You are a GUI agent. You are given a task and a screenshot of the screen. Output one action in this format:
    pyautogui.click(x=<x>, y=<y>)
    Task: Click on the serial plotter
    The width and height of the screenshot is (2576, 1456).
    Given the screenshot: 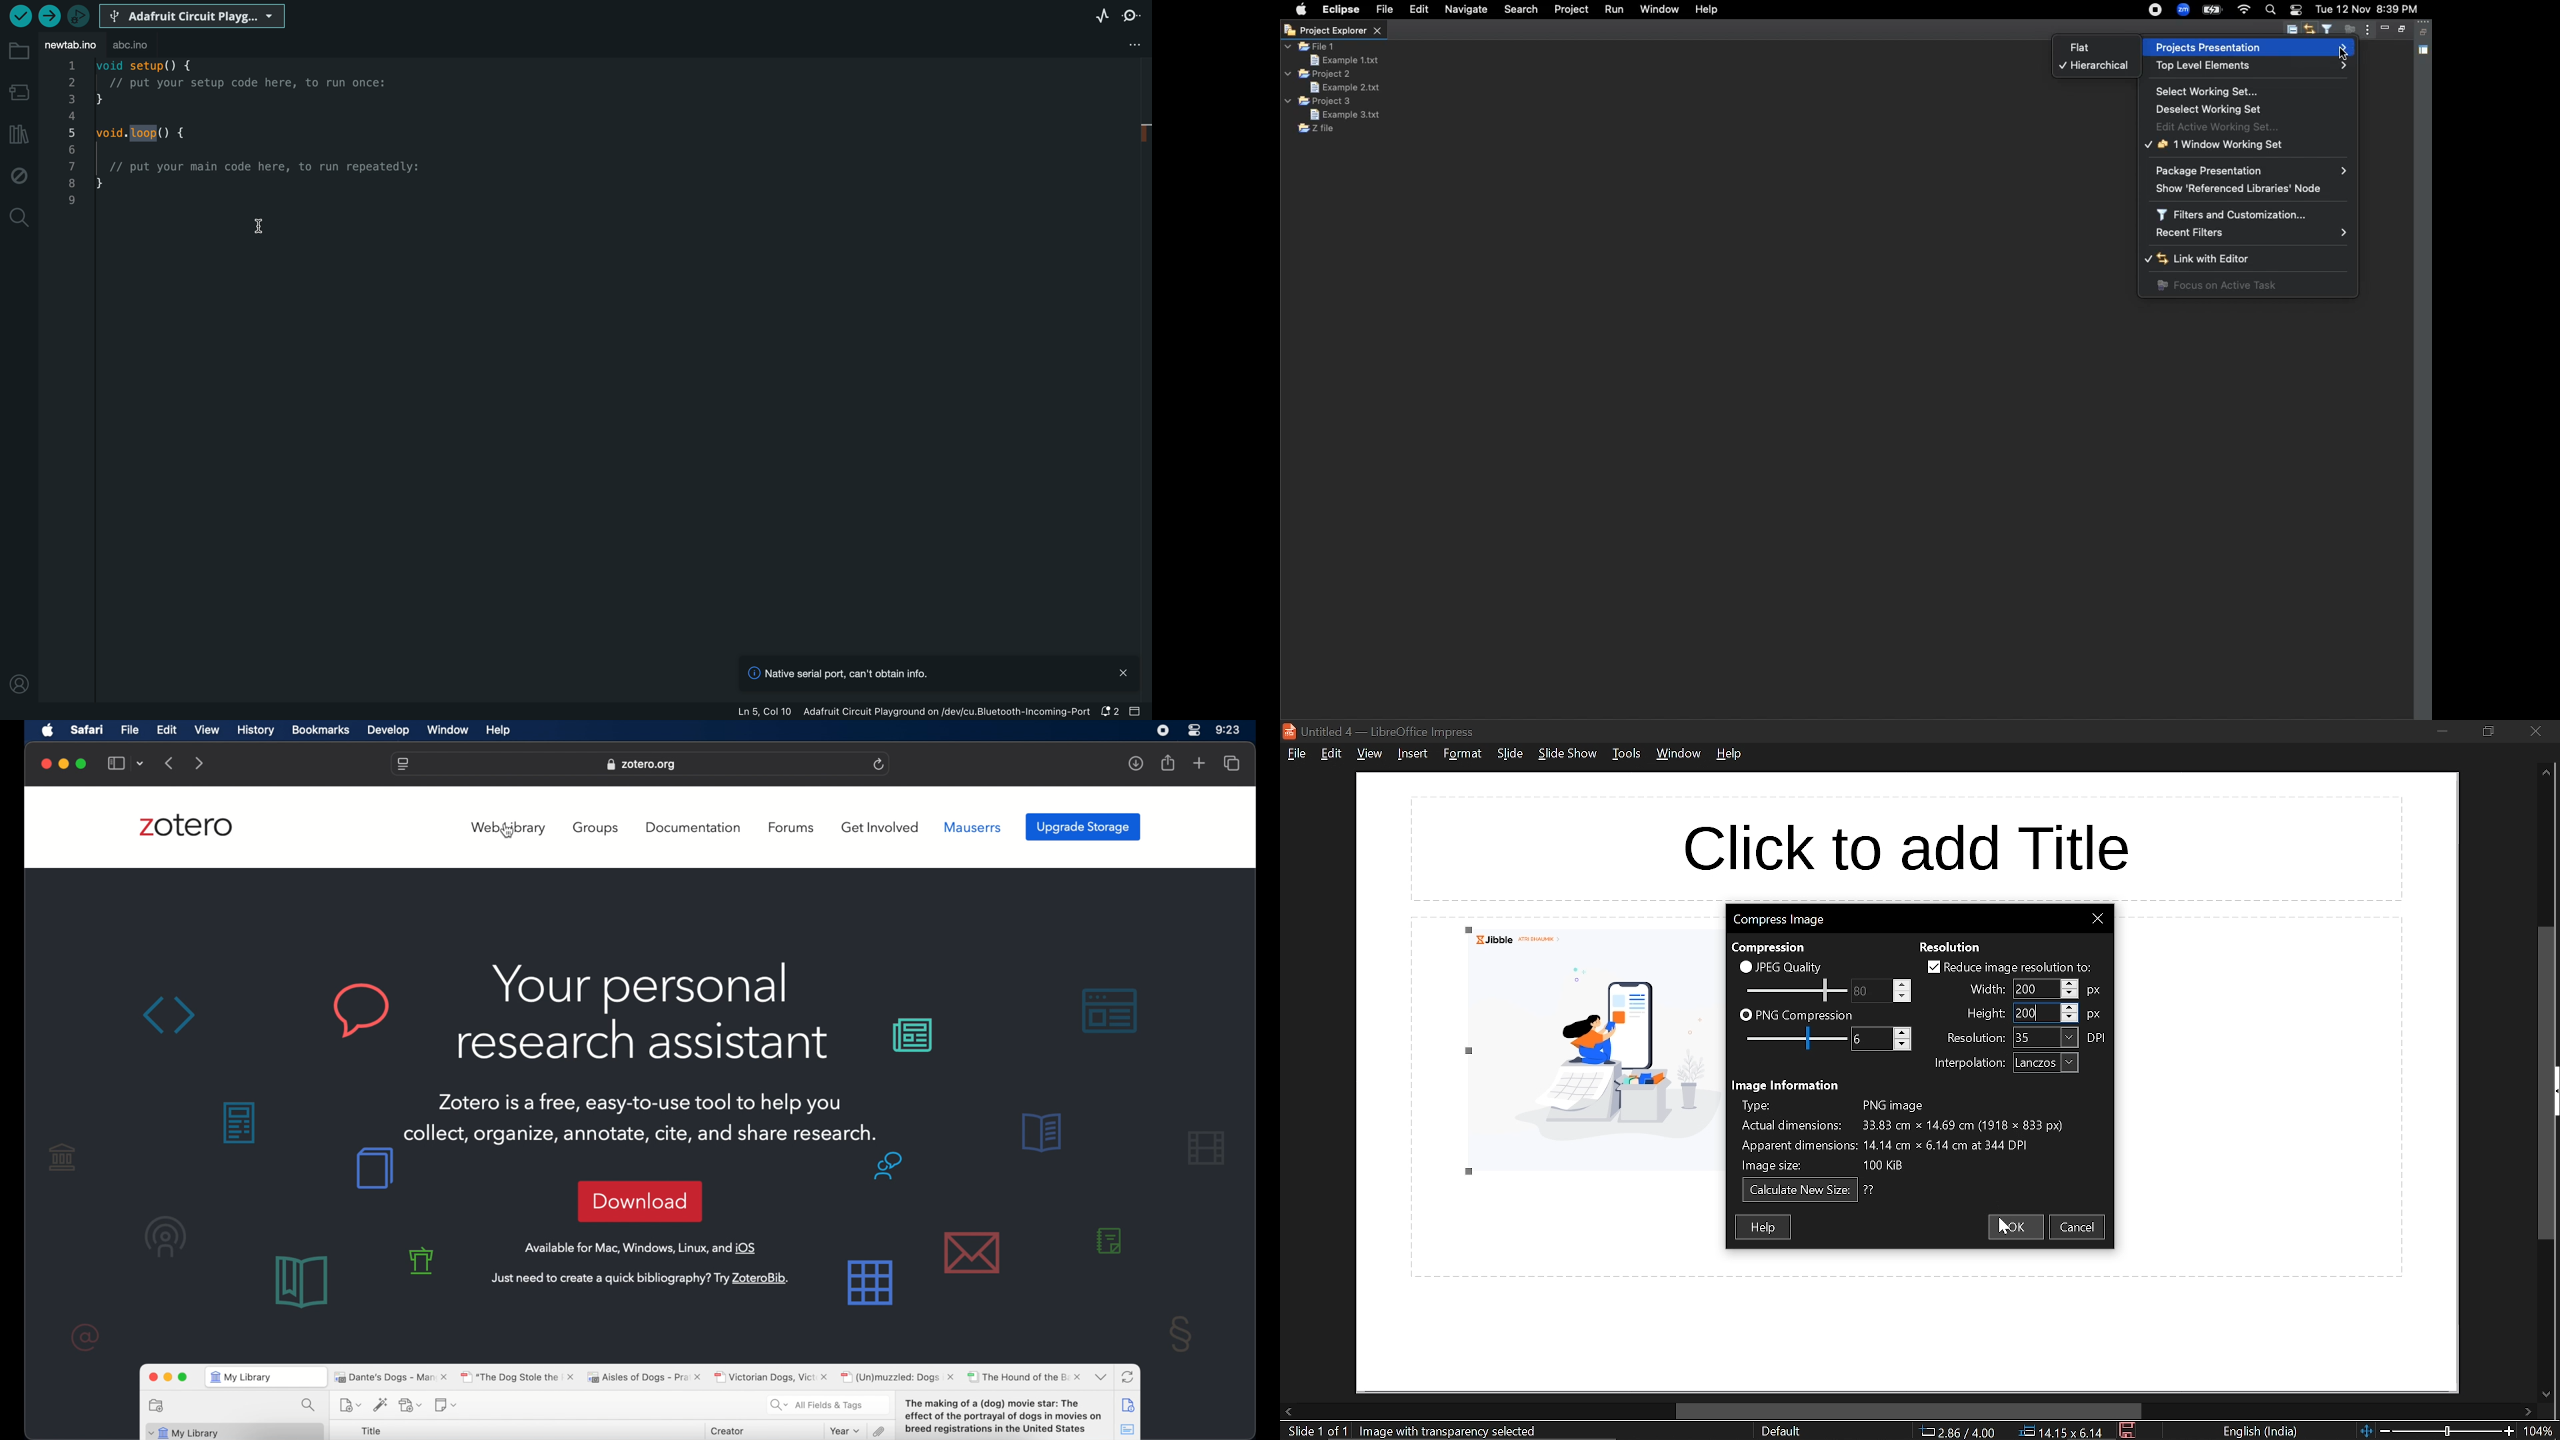 What is the action you would take?
    pyautogui.click(x=1101, y=16)
    